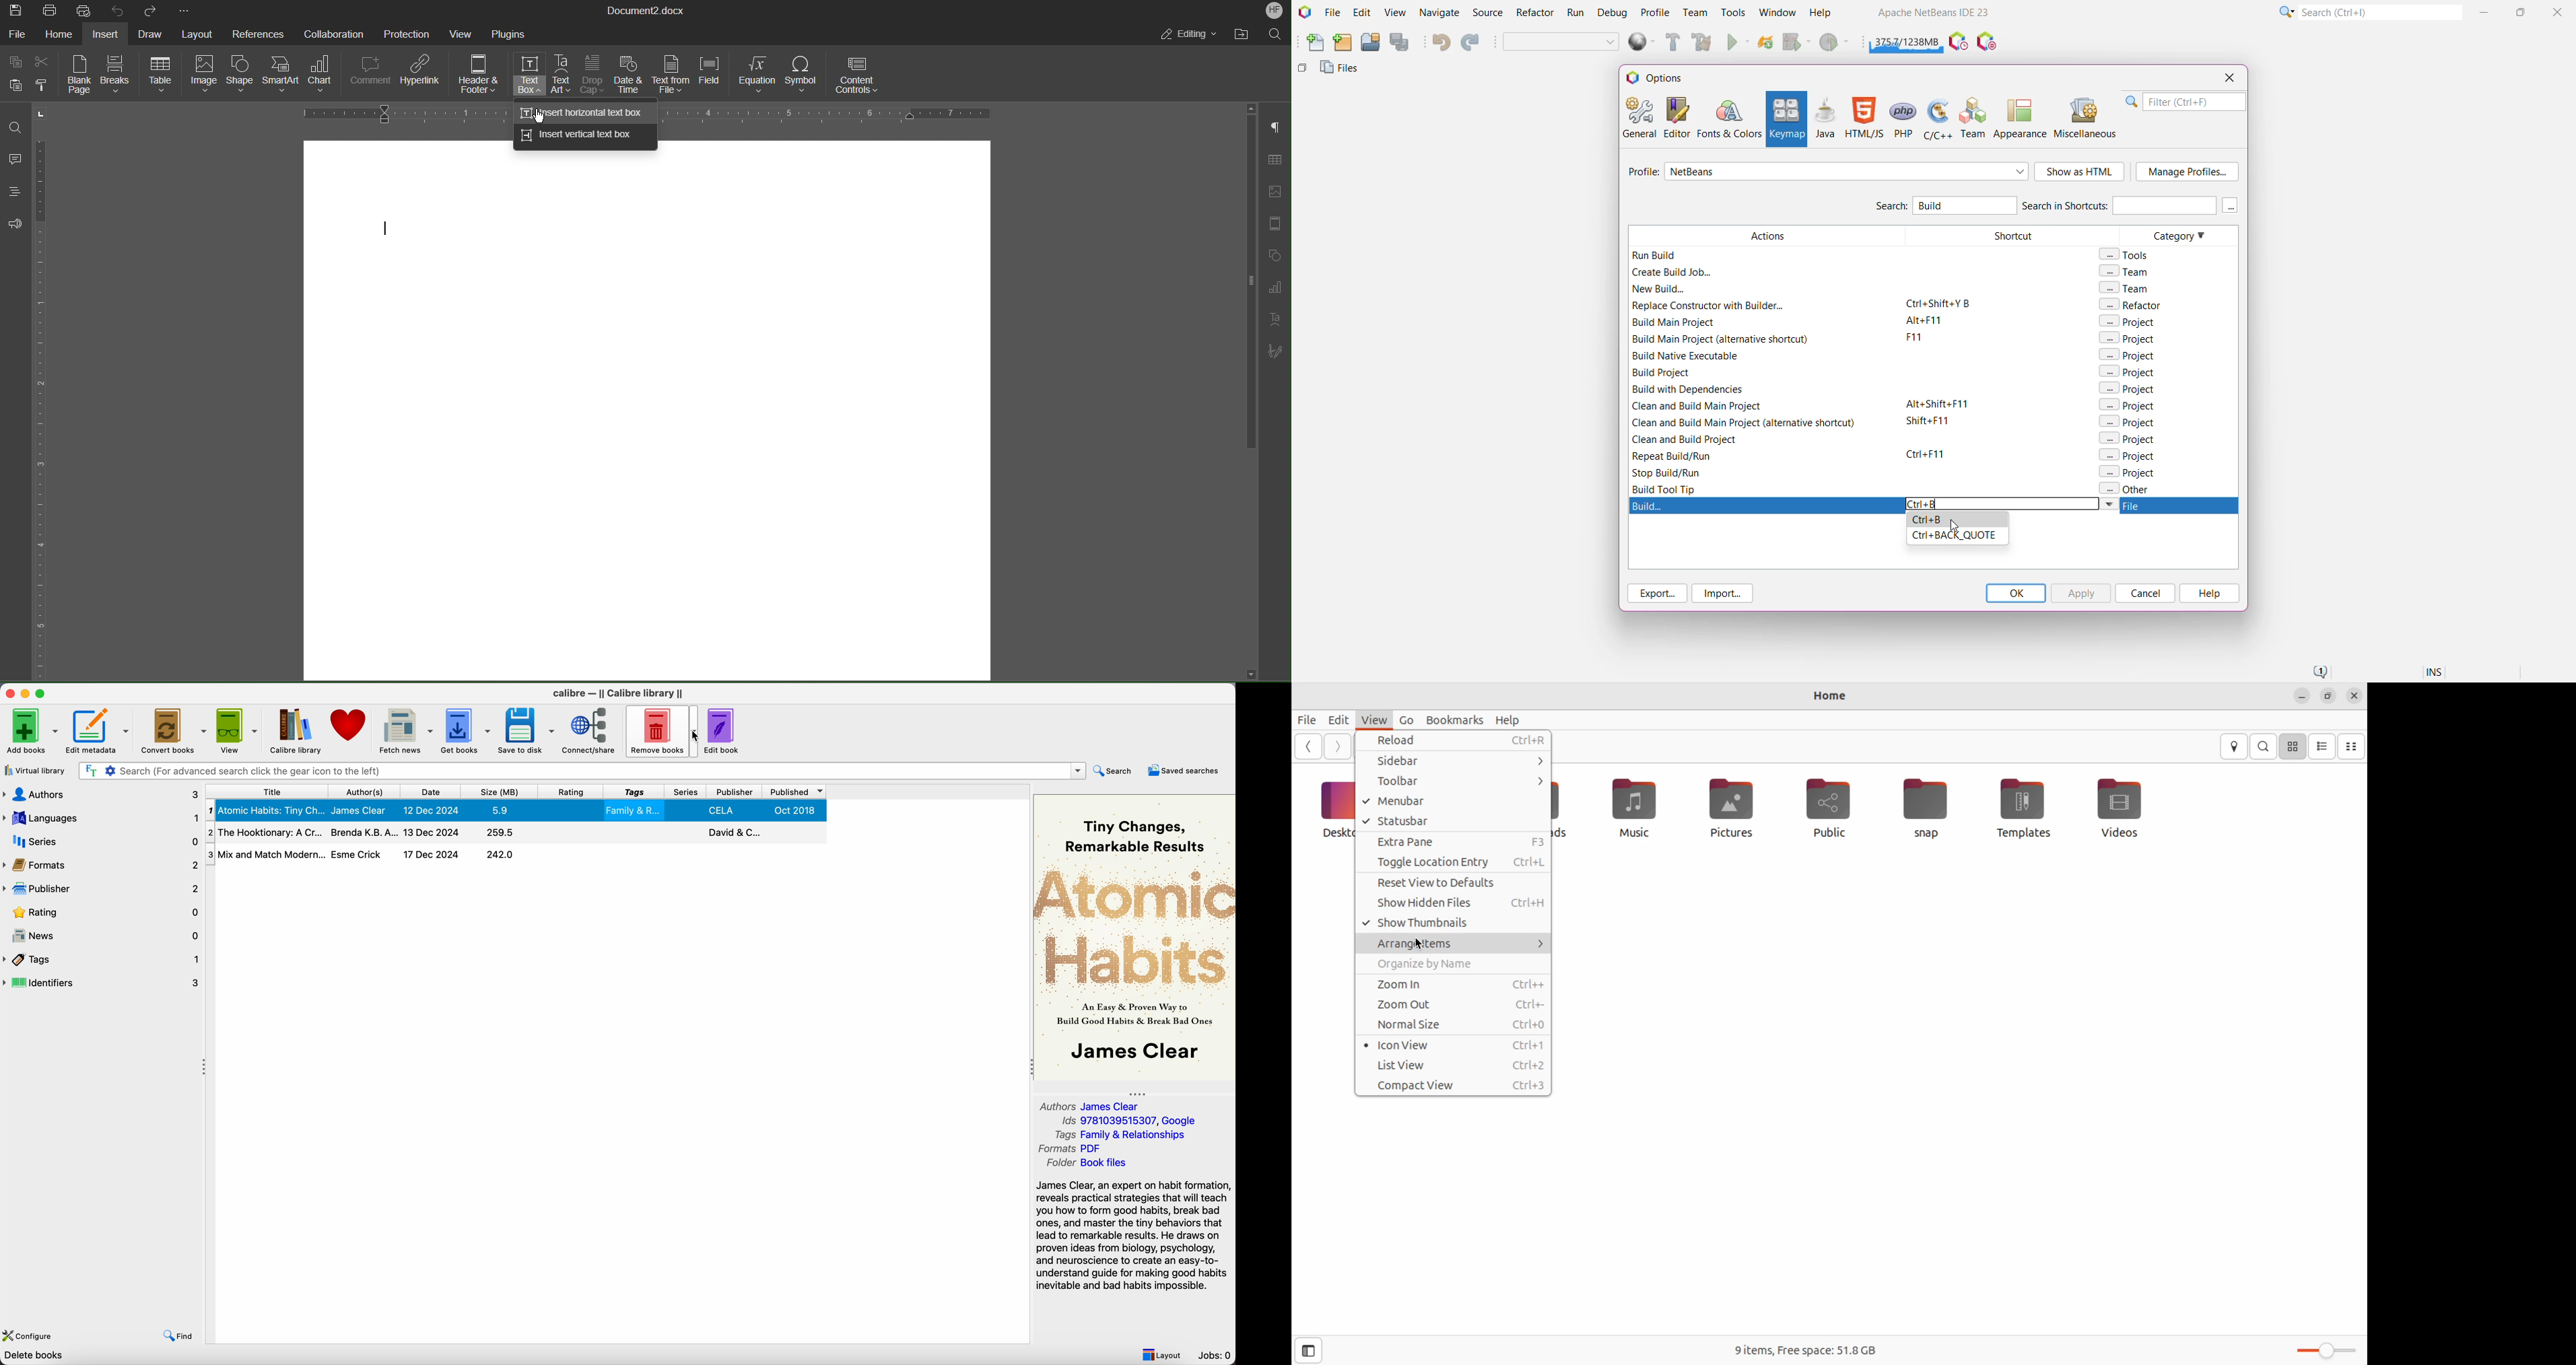 Image resolution: width=2576 pixels, height=1372 pixels. I want to click on synopsis, so click(1134, 1237).